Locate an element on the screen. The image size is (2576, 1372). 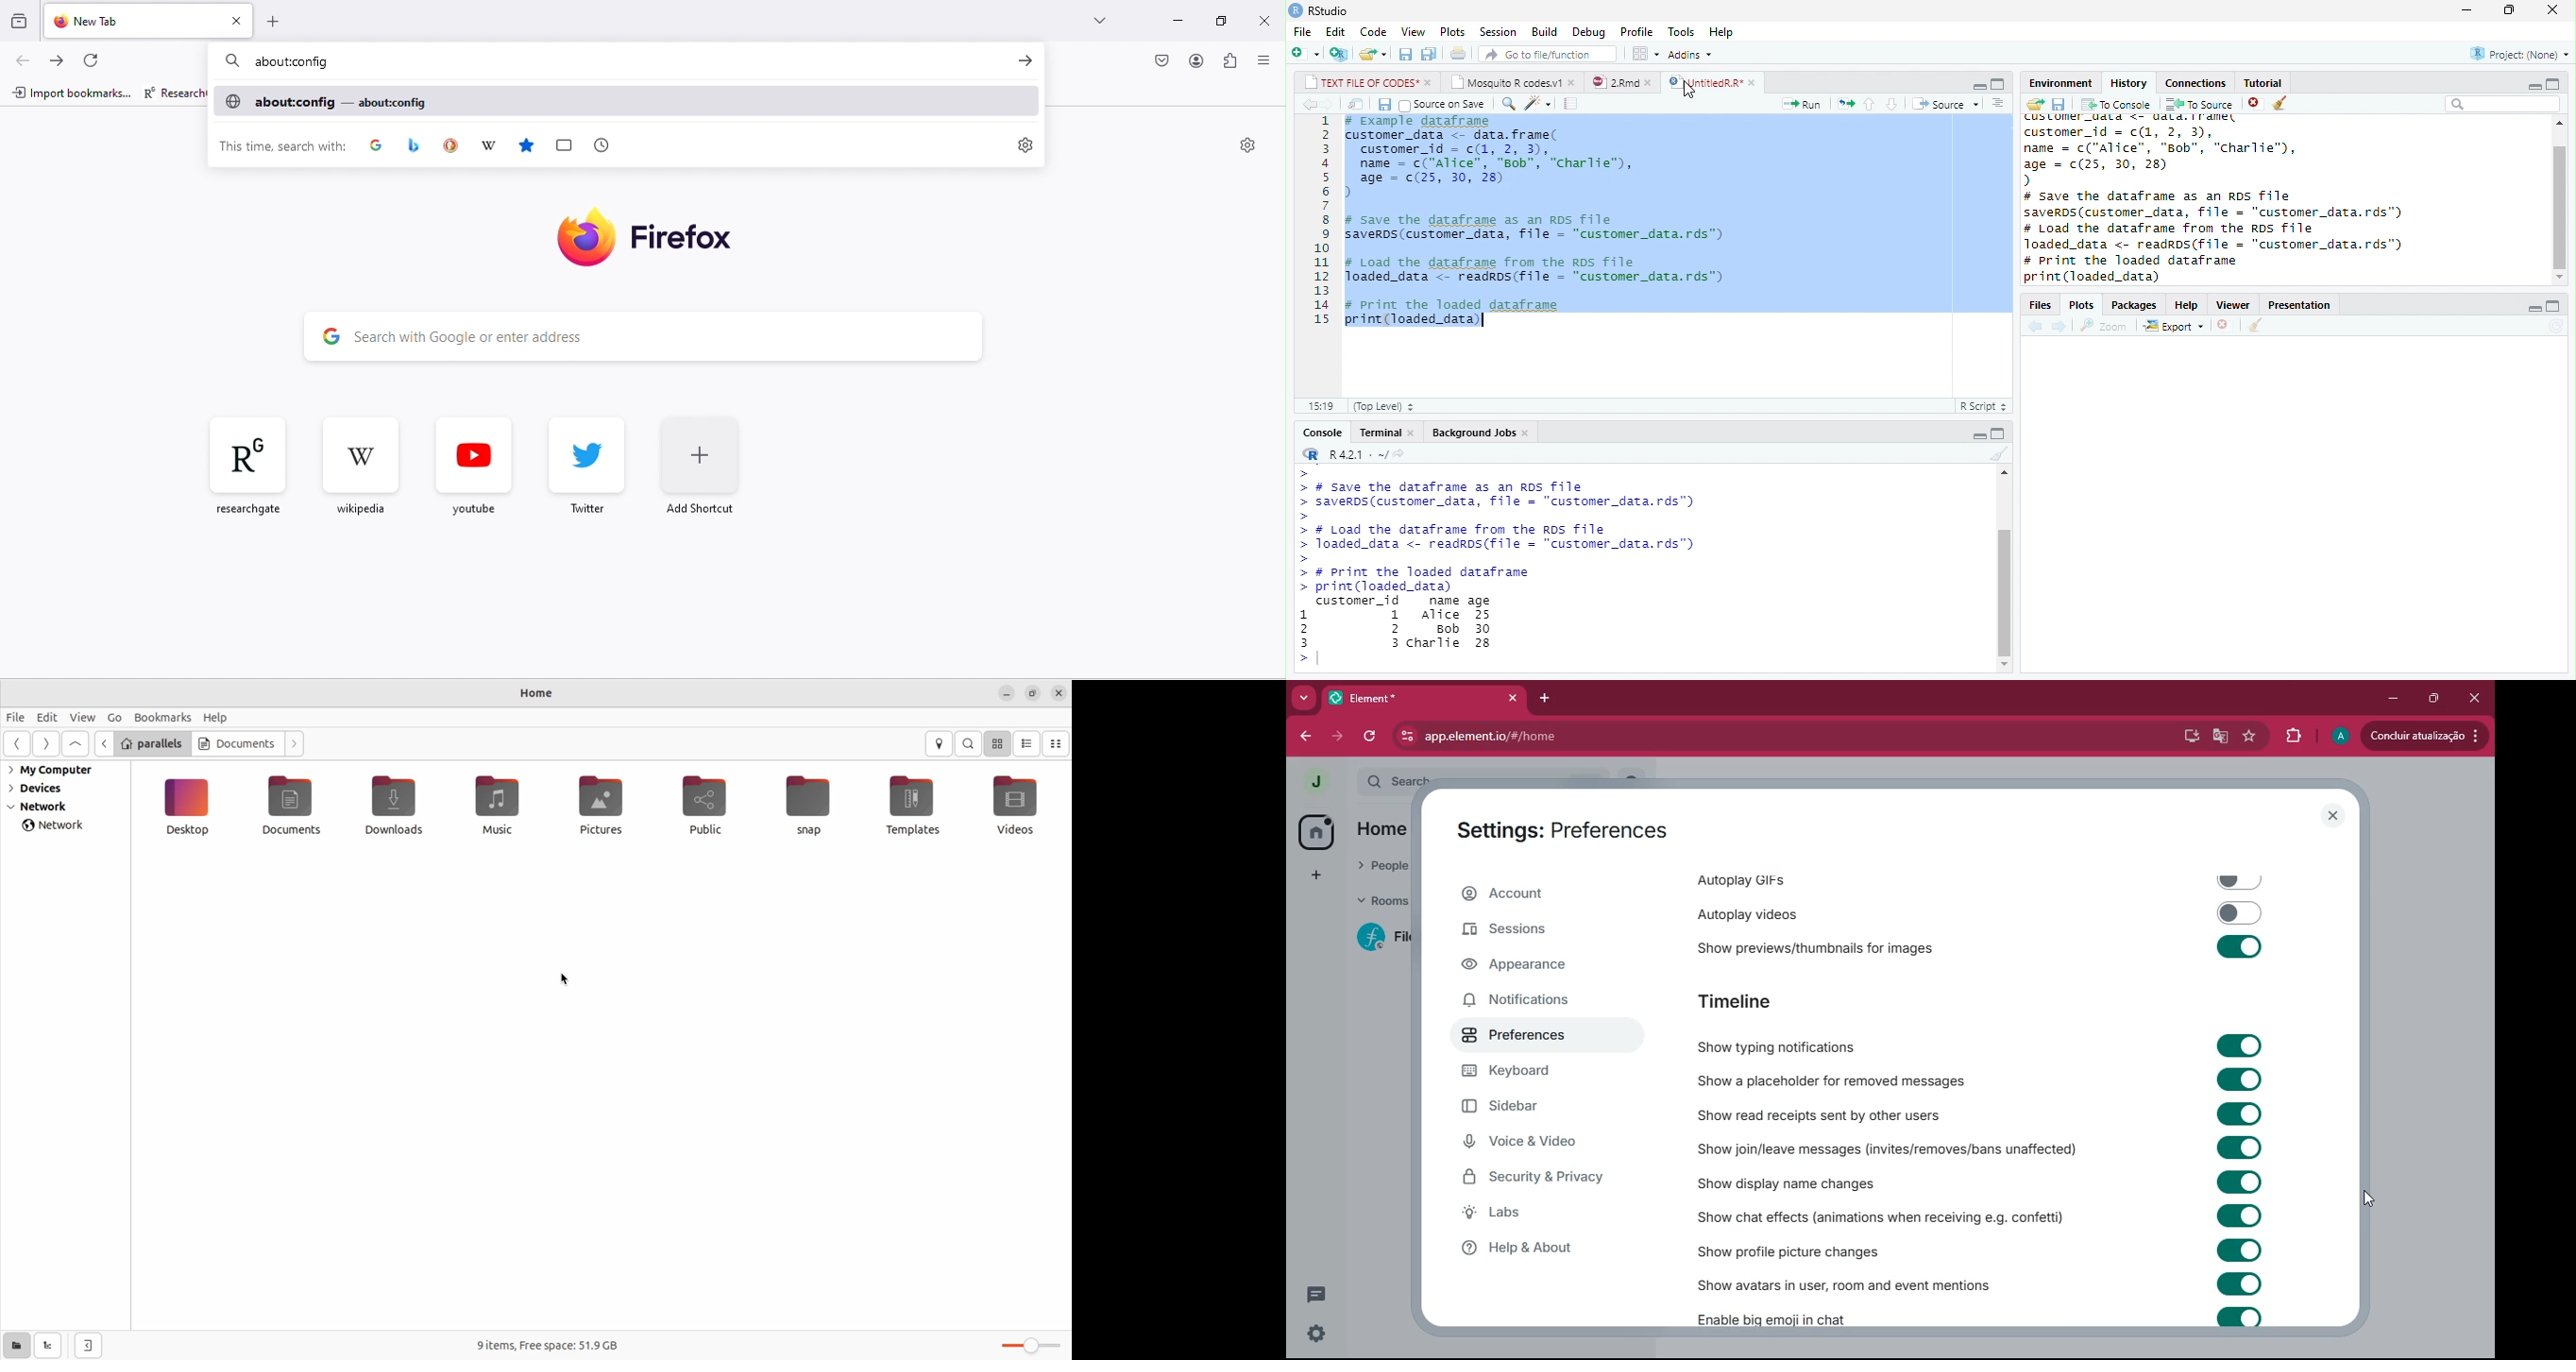
cursor is located at coordinates (1688, 91).